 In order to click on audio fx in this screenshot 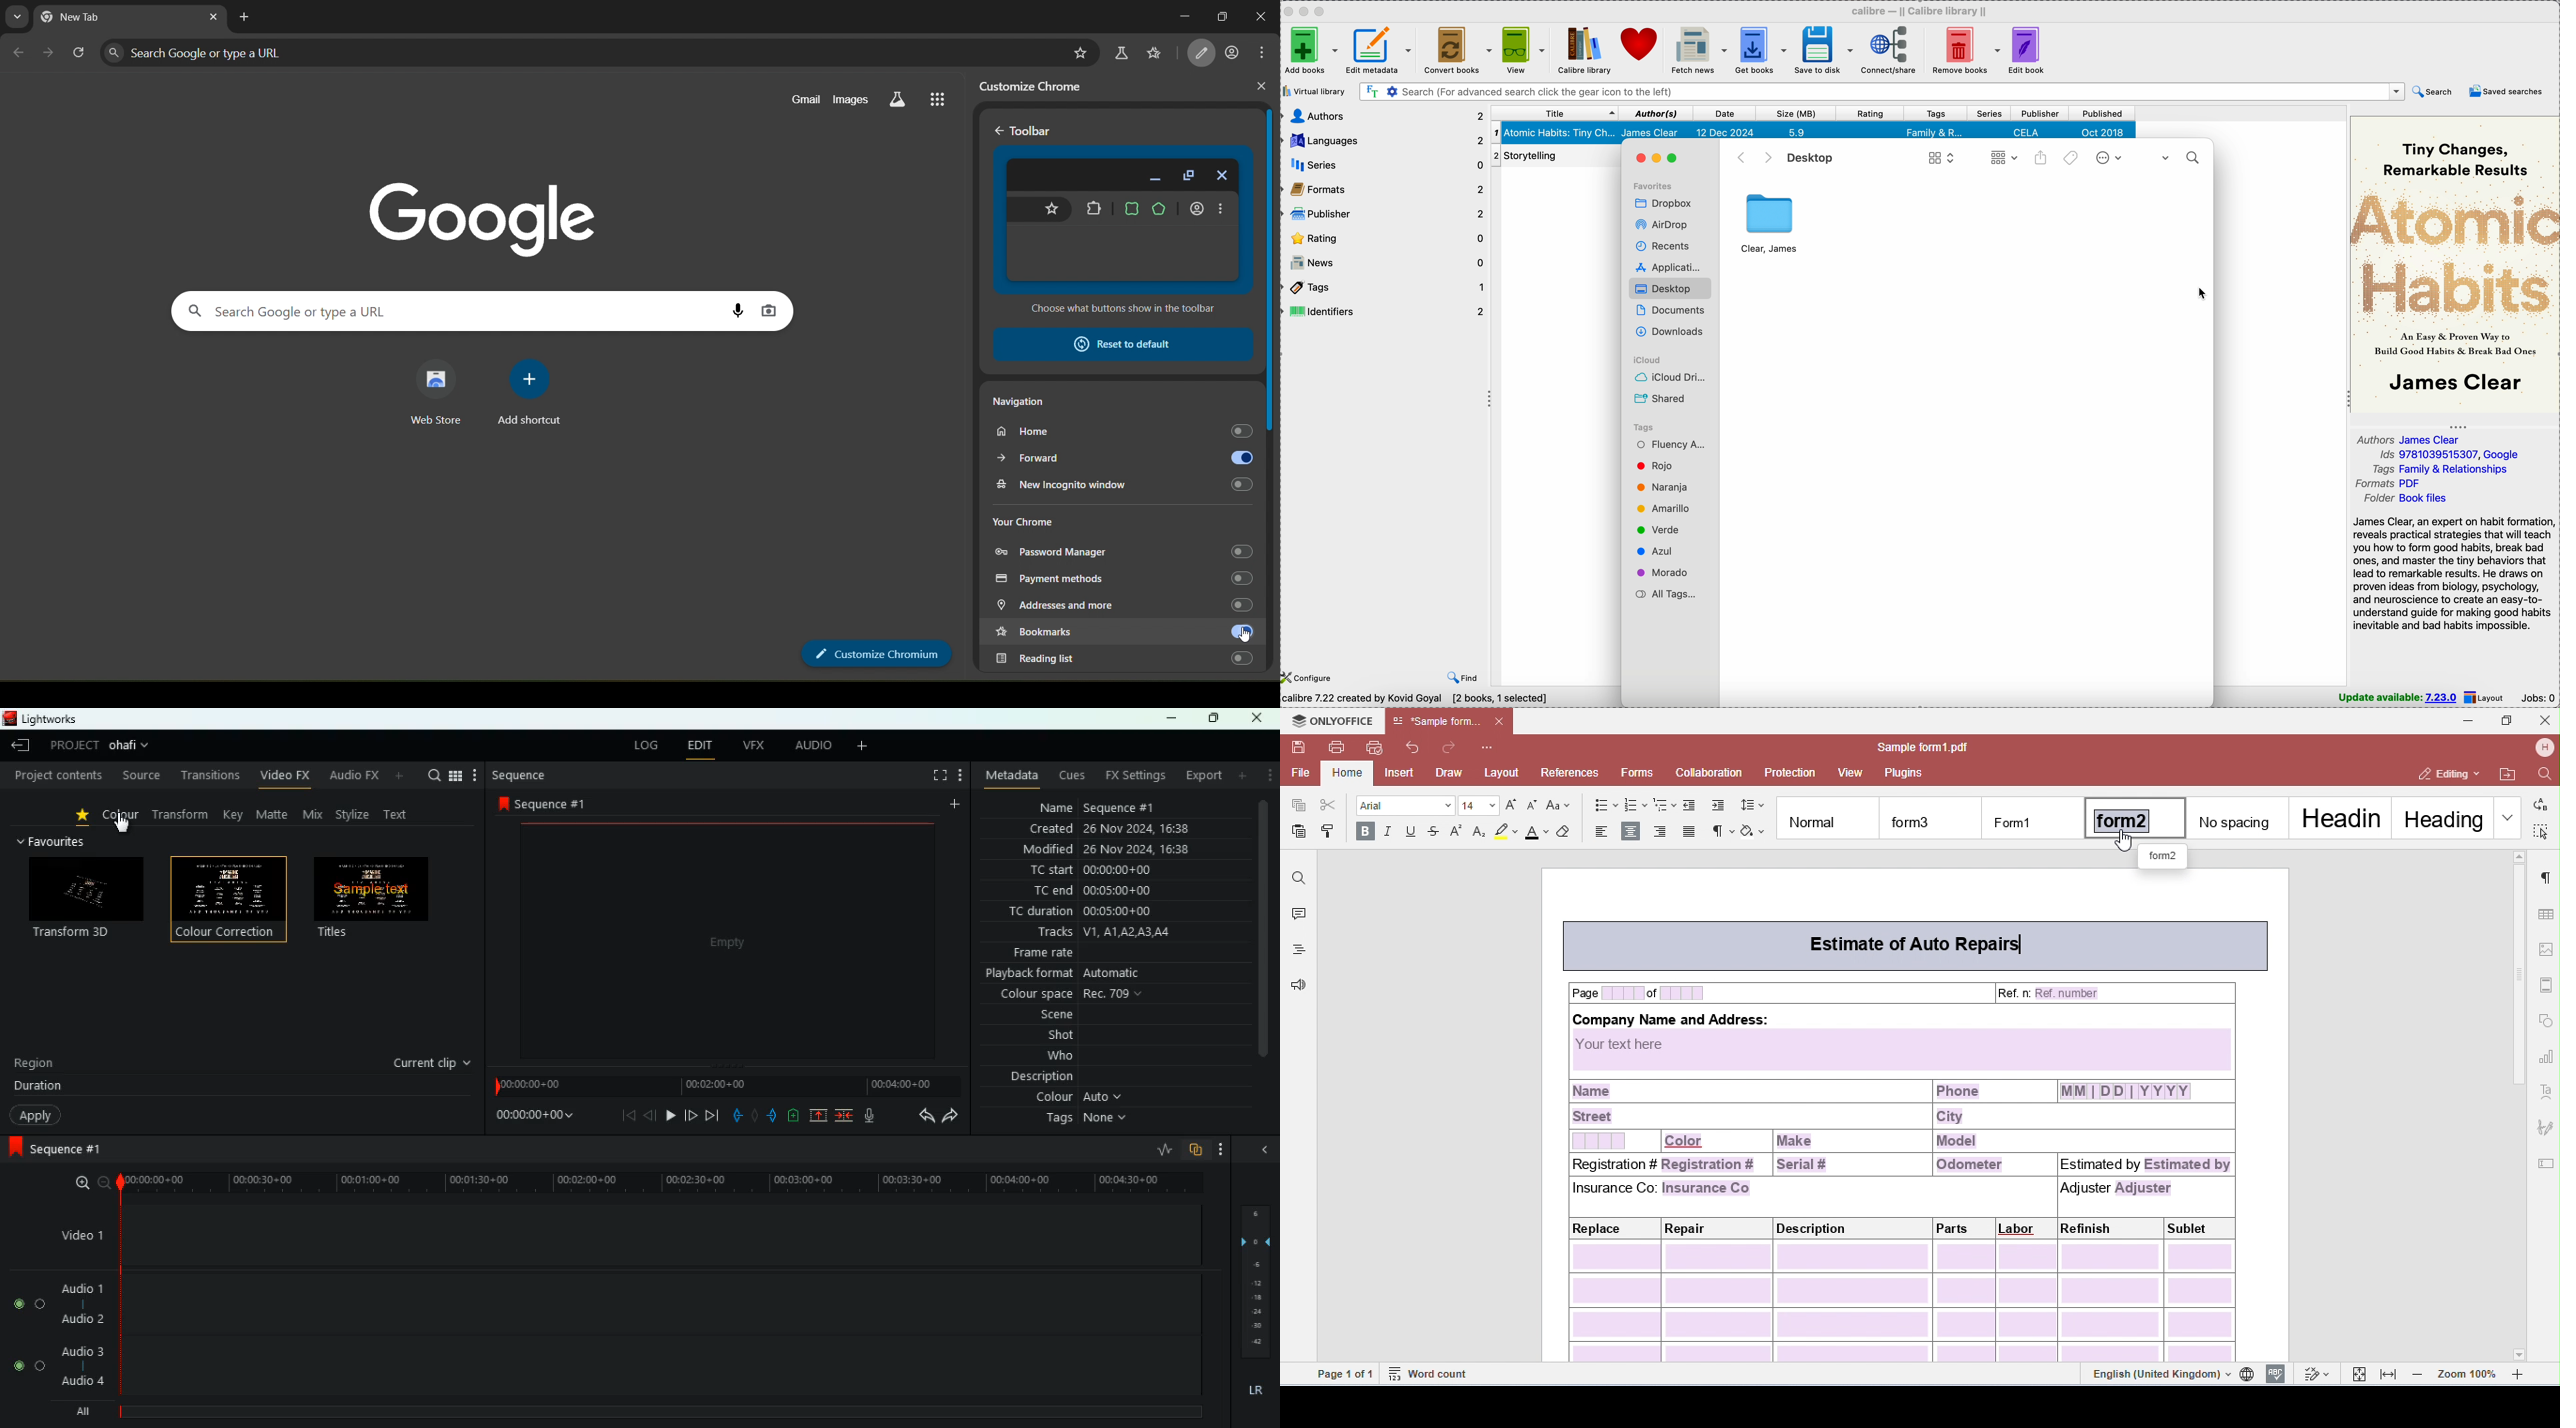, I will do `click(369, 777)`.